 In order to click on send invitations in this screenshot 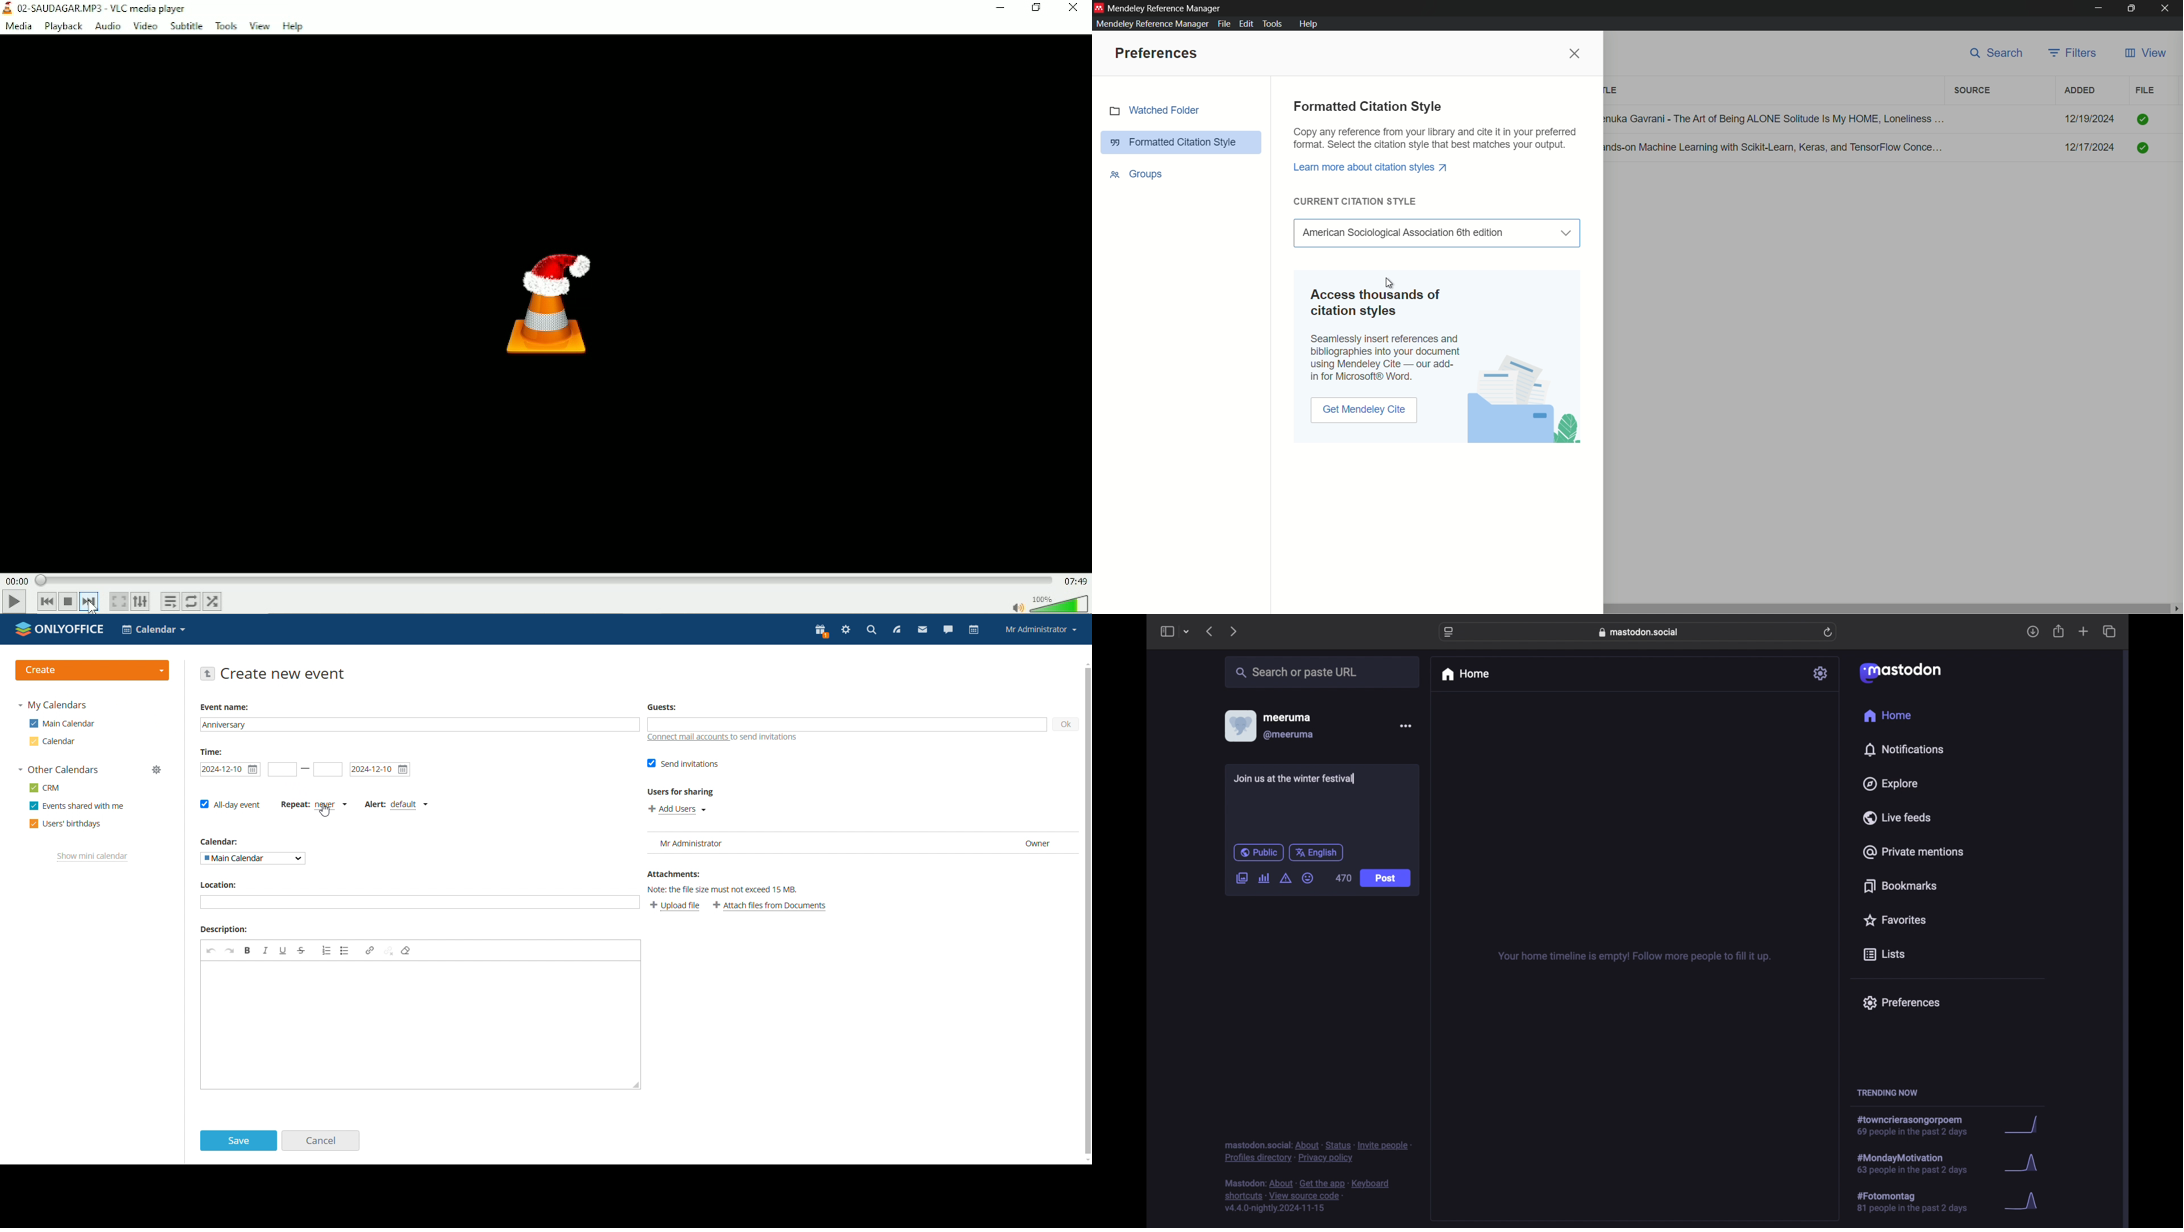, I will do `click(684, 764)`.